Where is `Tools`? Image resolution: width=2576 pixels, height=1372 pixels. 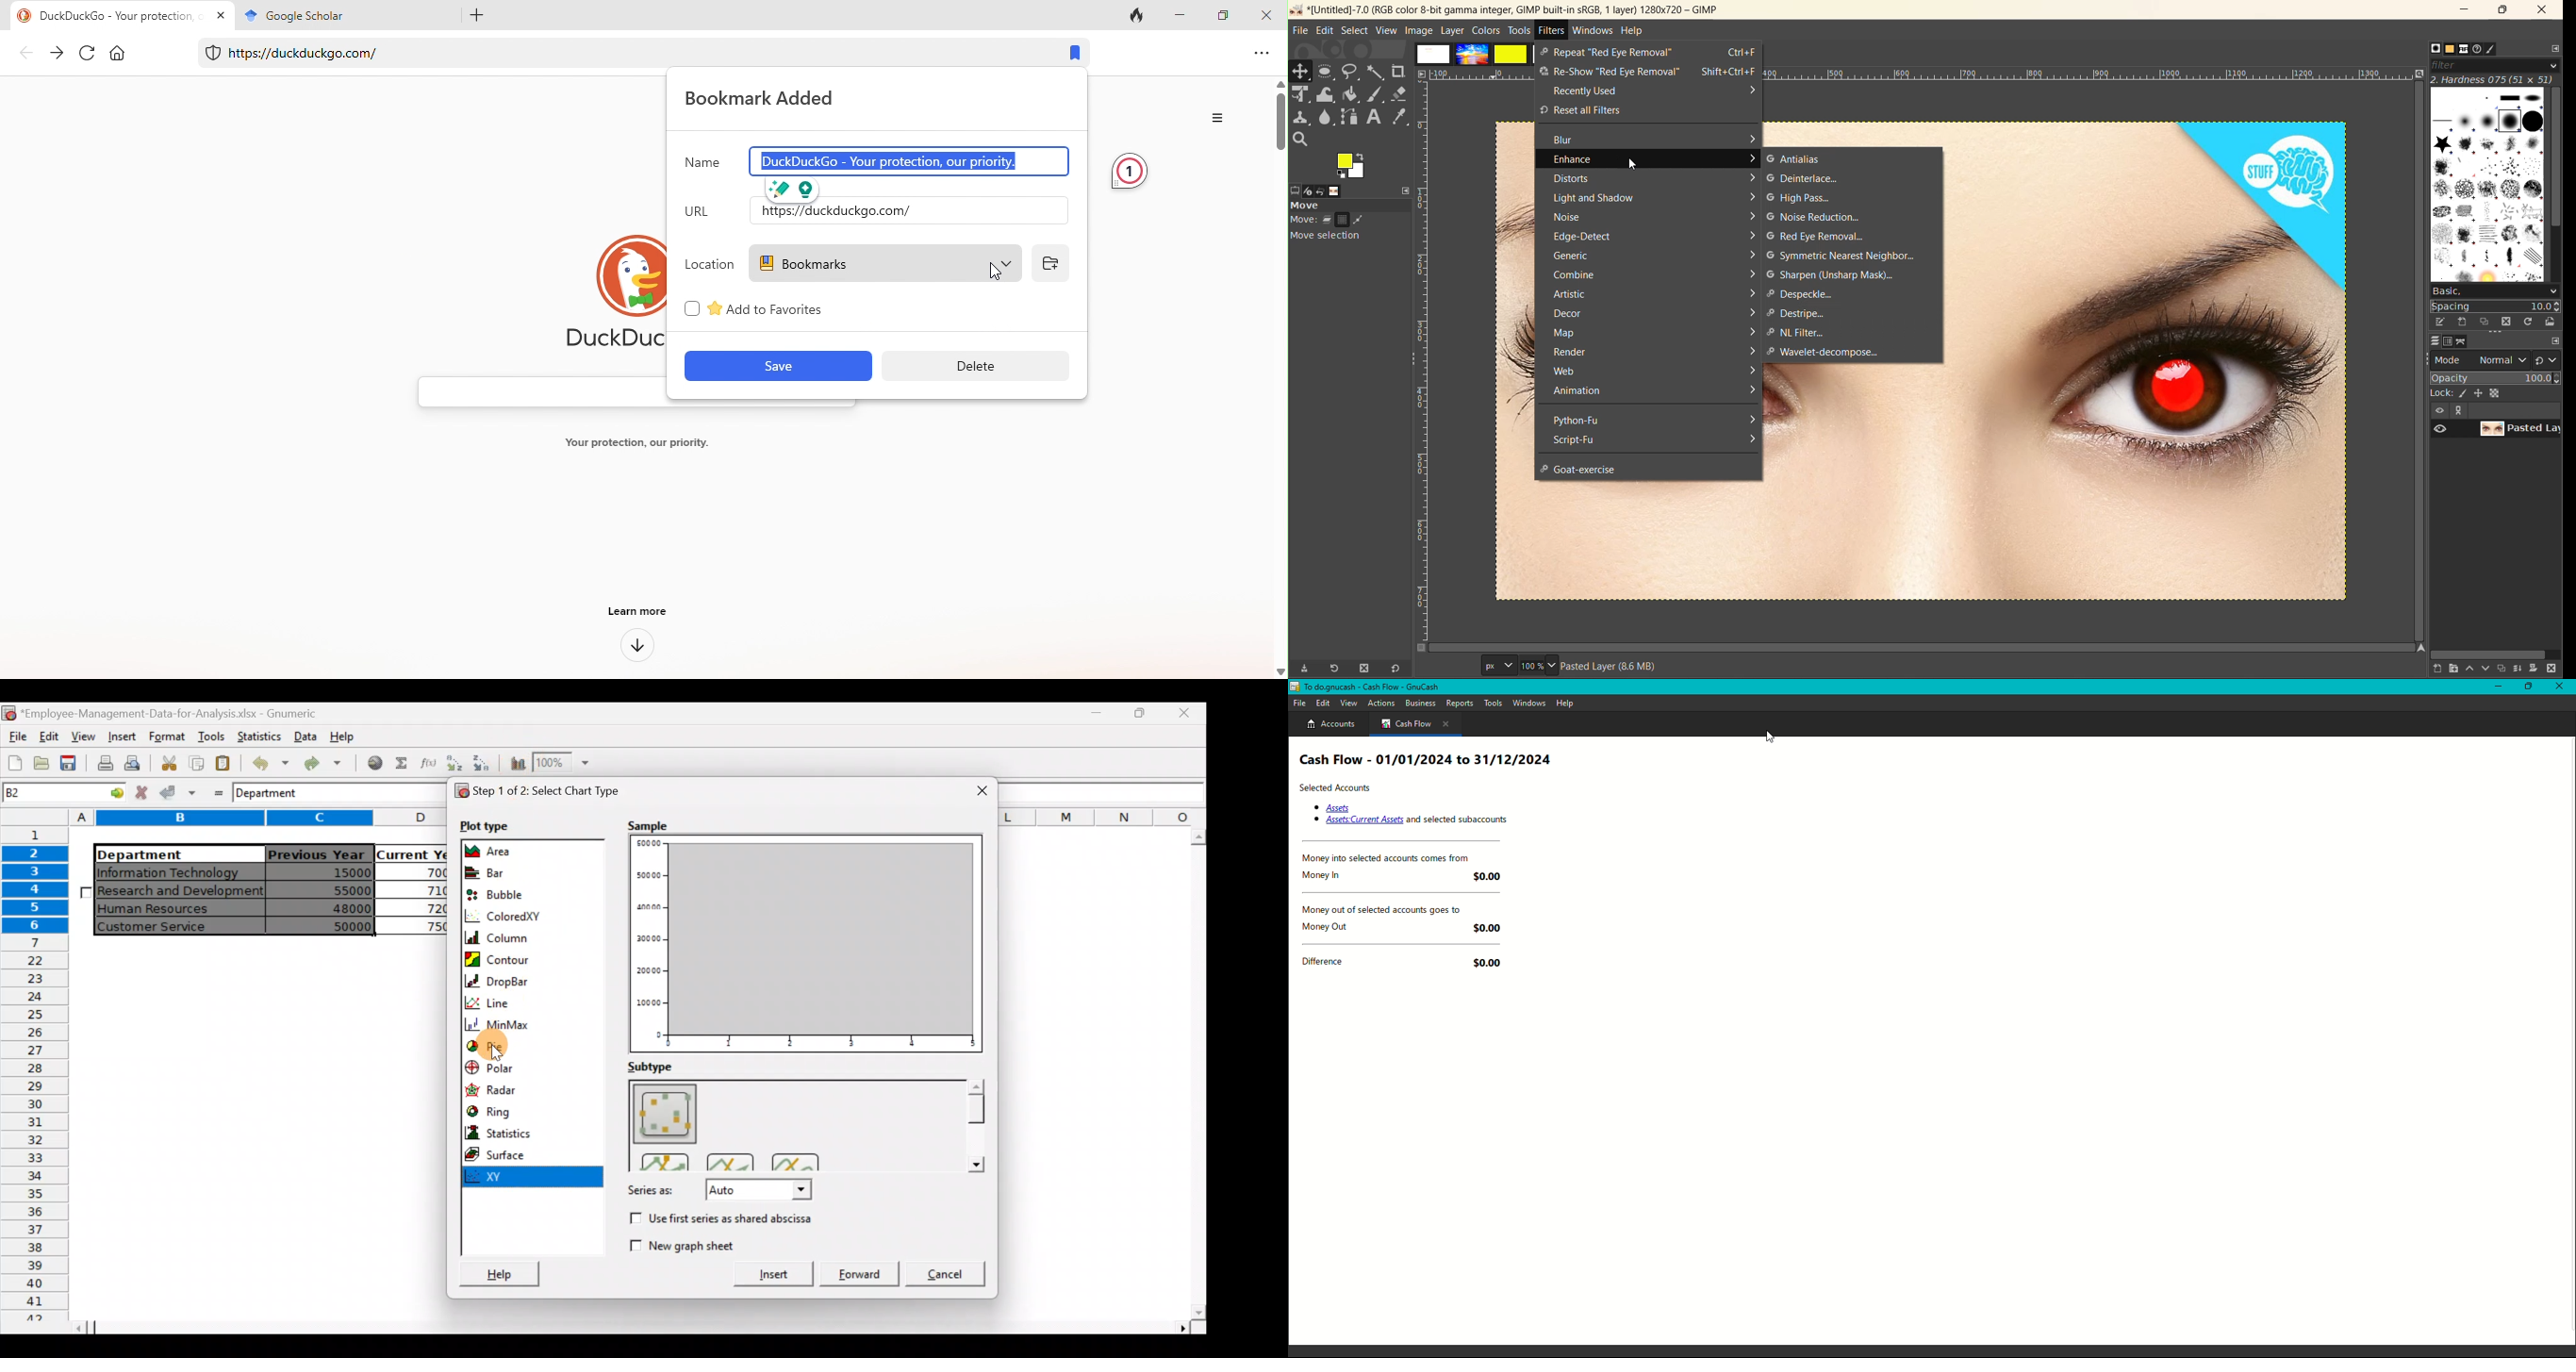 Tools is located at coordinates (208, 736).